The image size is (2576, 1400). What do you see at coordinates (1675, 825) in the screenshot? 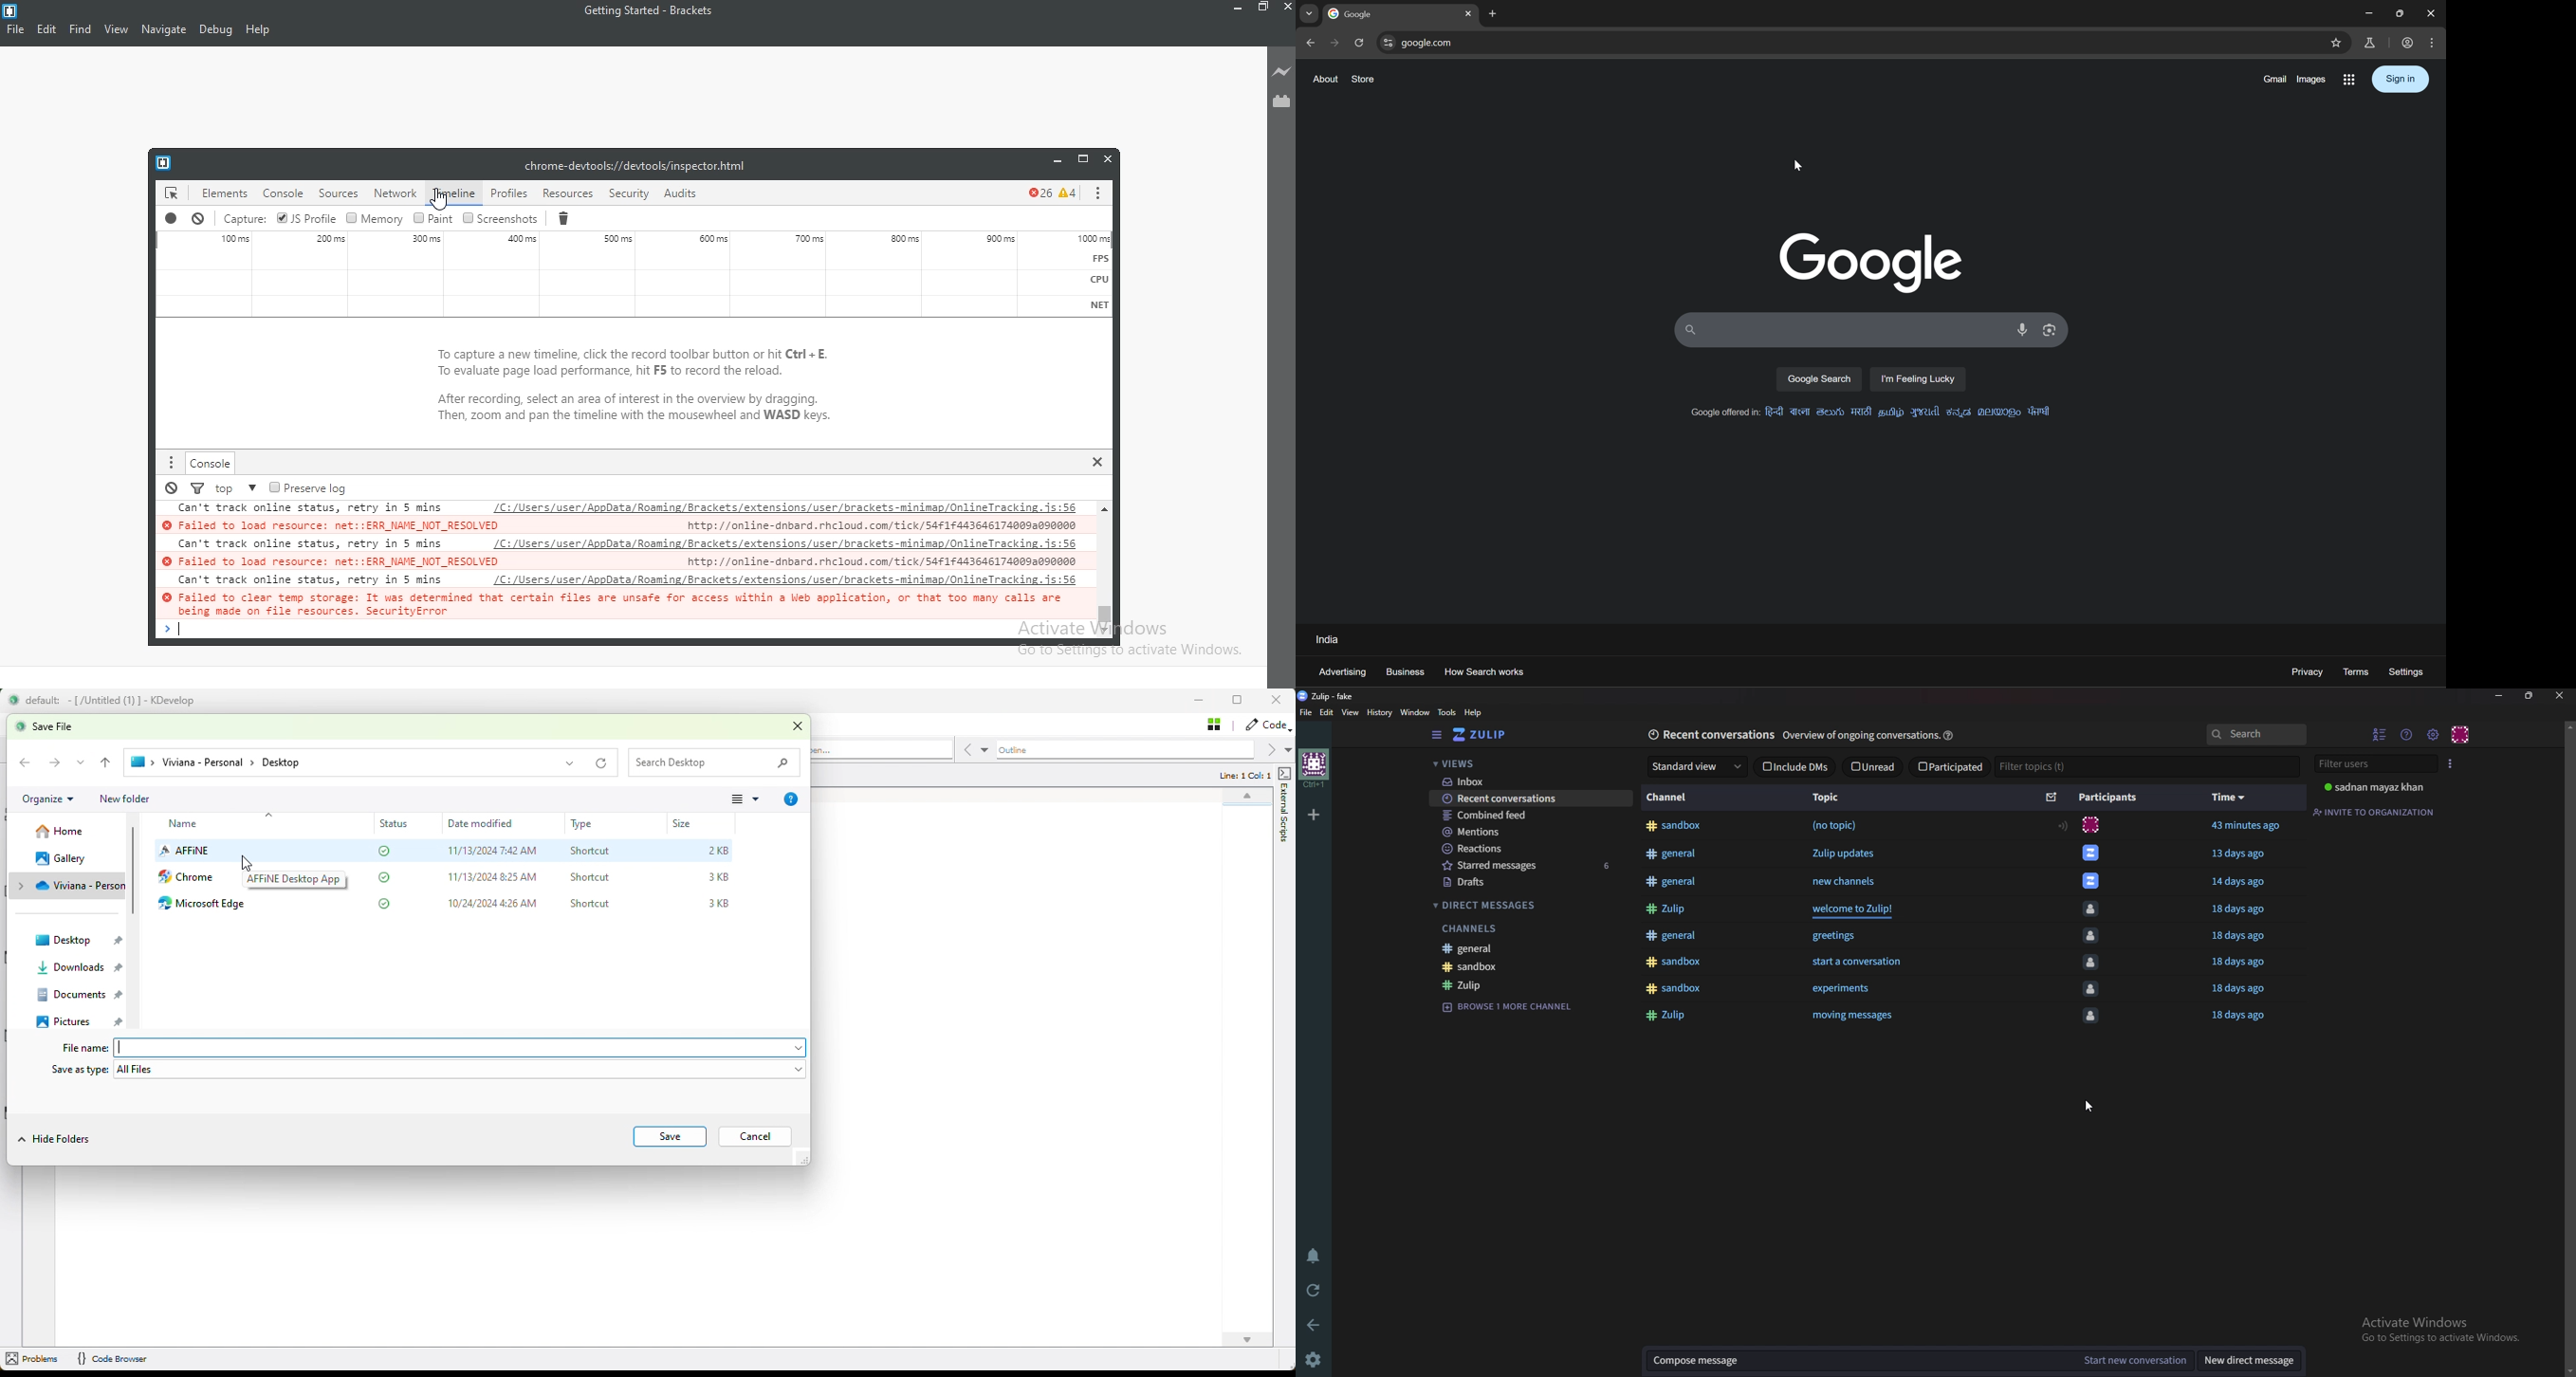
I see `#sandbox` at bounding box center [1675, 825].